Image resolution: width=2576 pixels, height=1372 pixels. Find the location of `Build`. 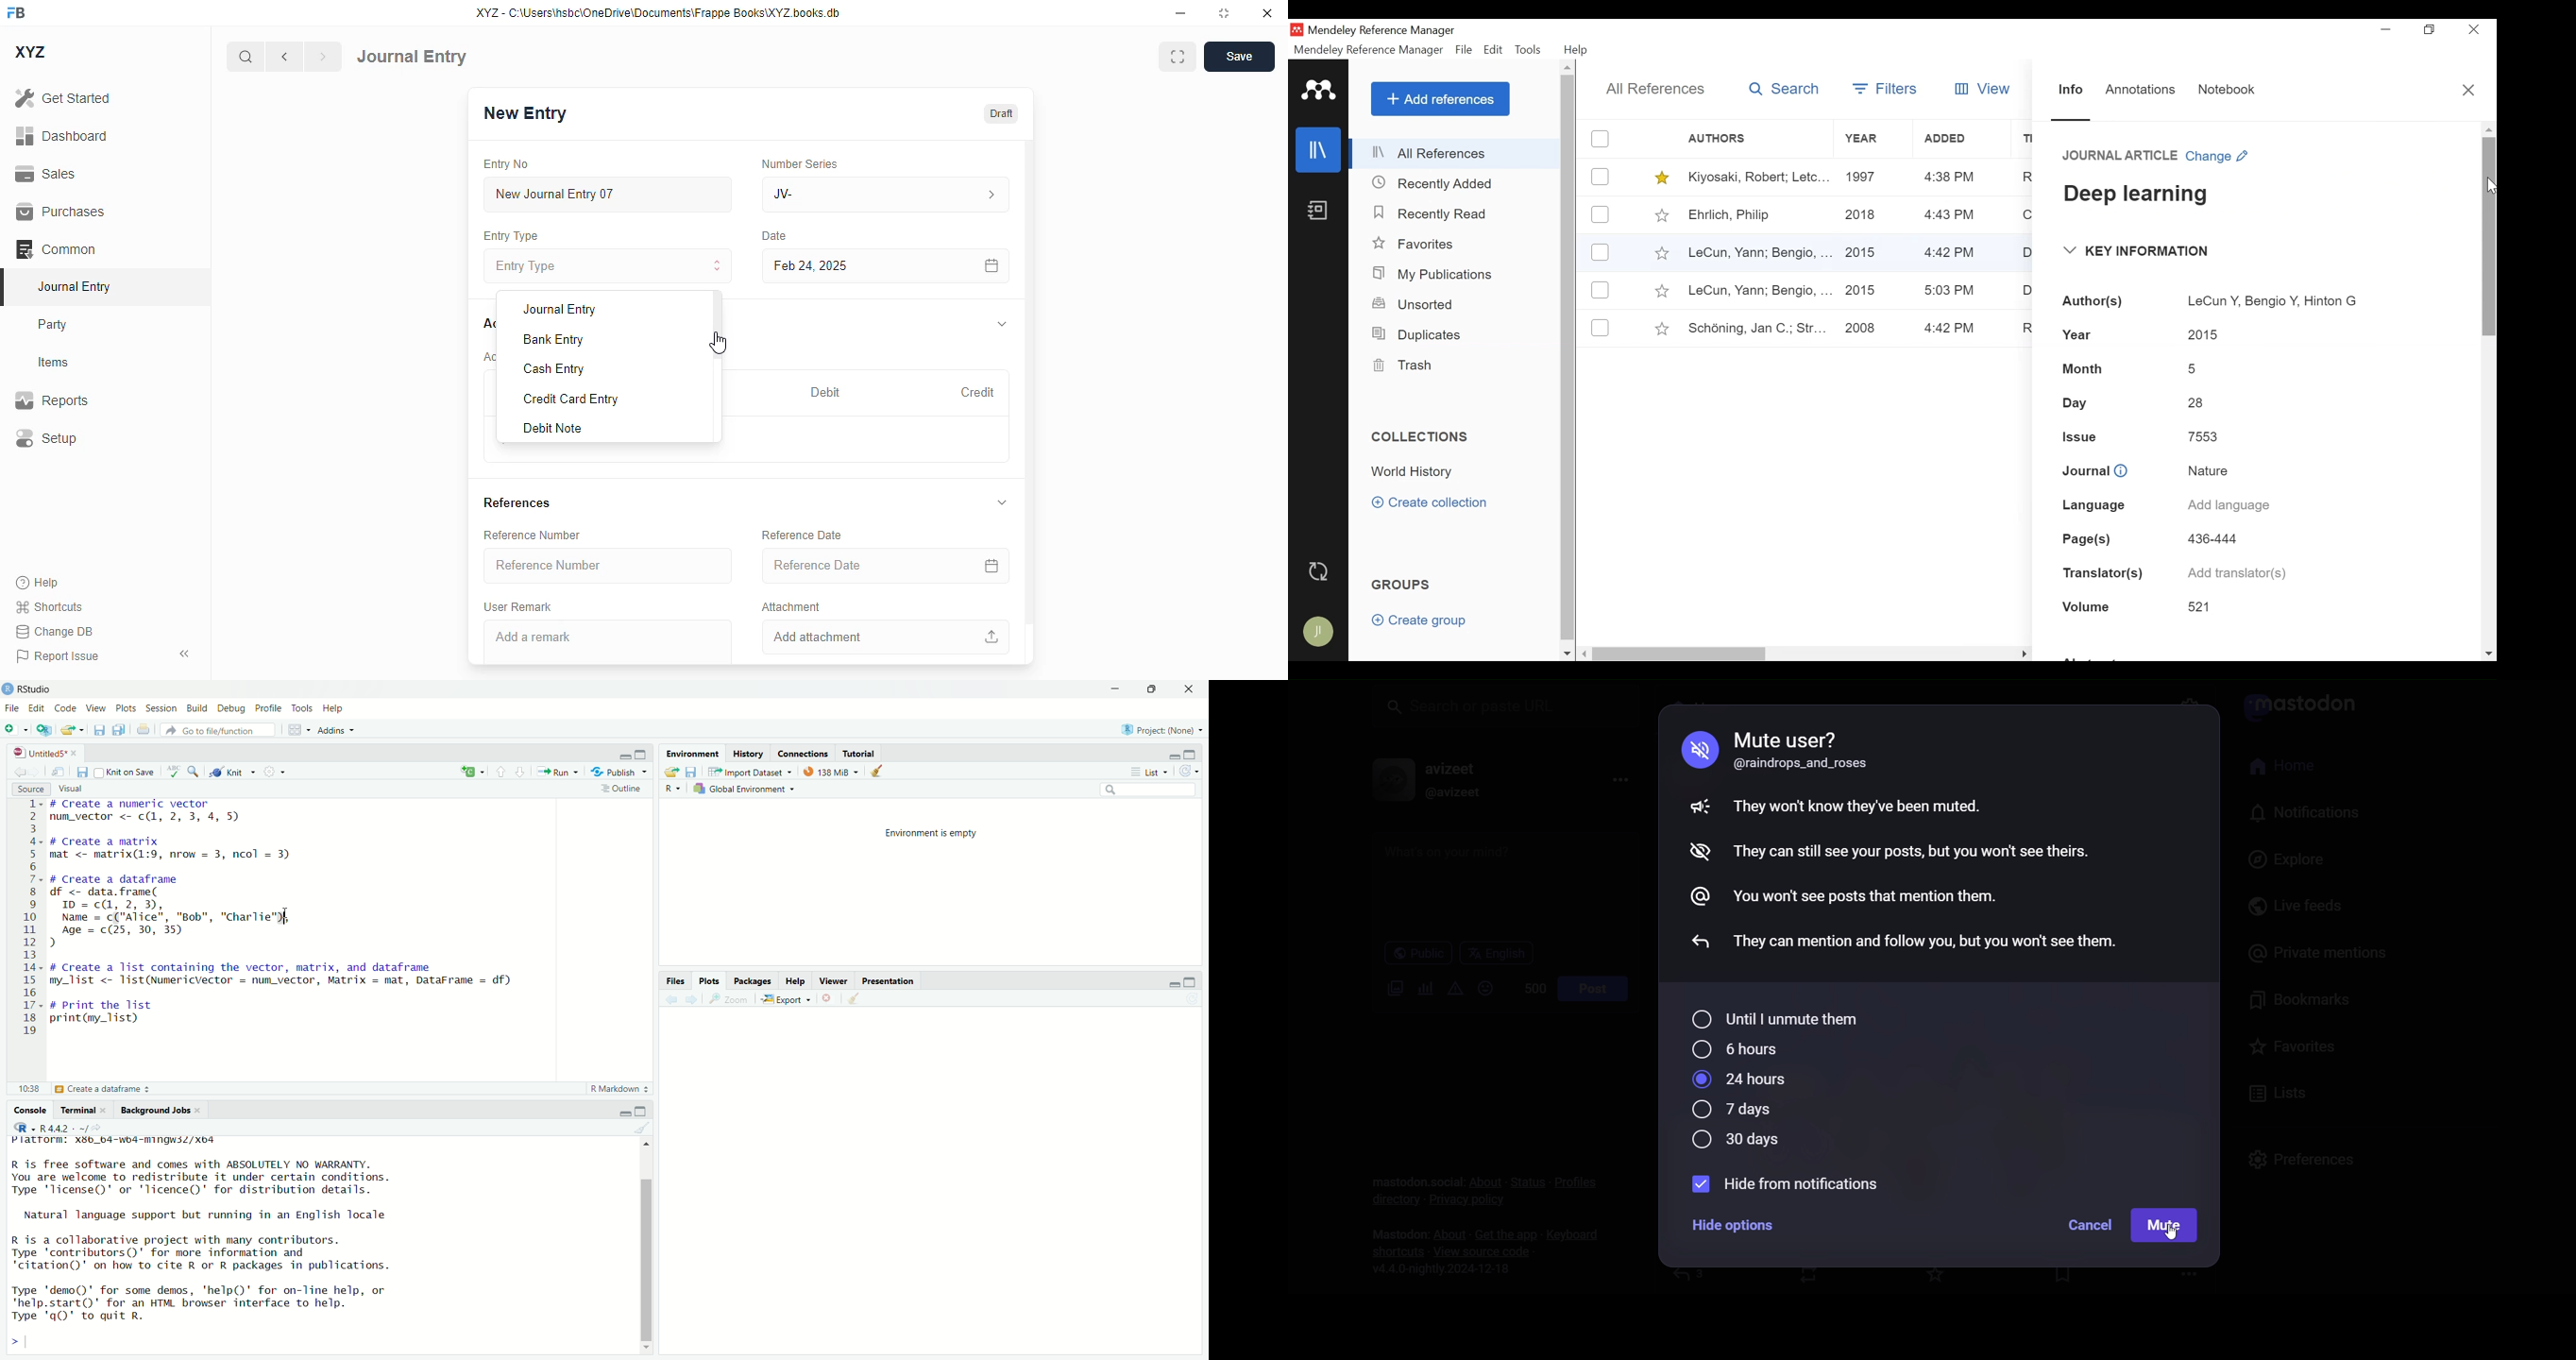

Build is located at coordinates (199, 708).